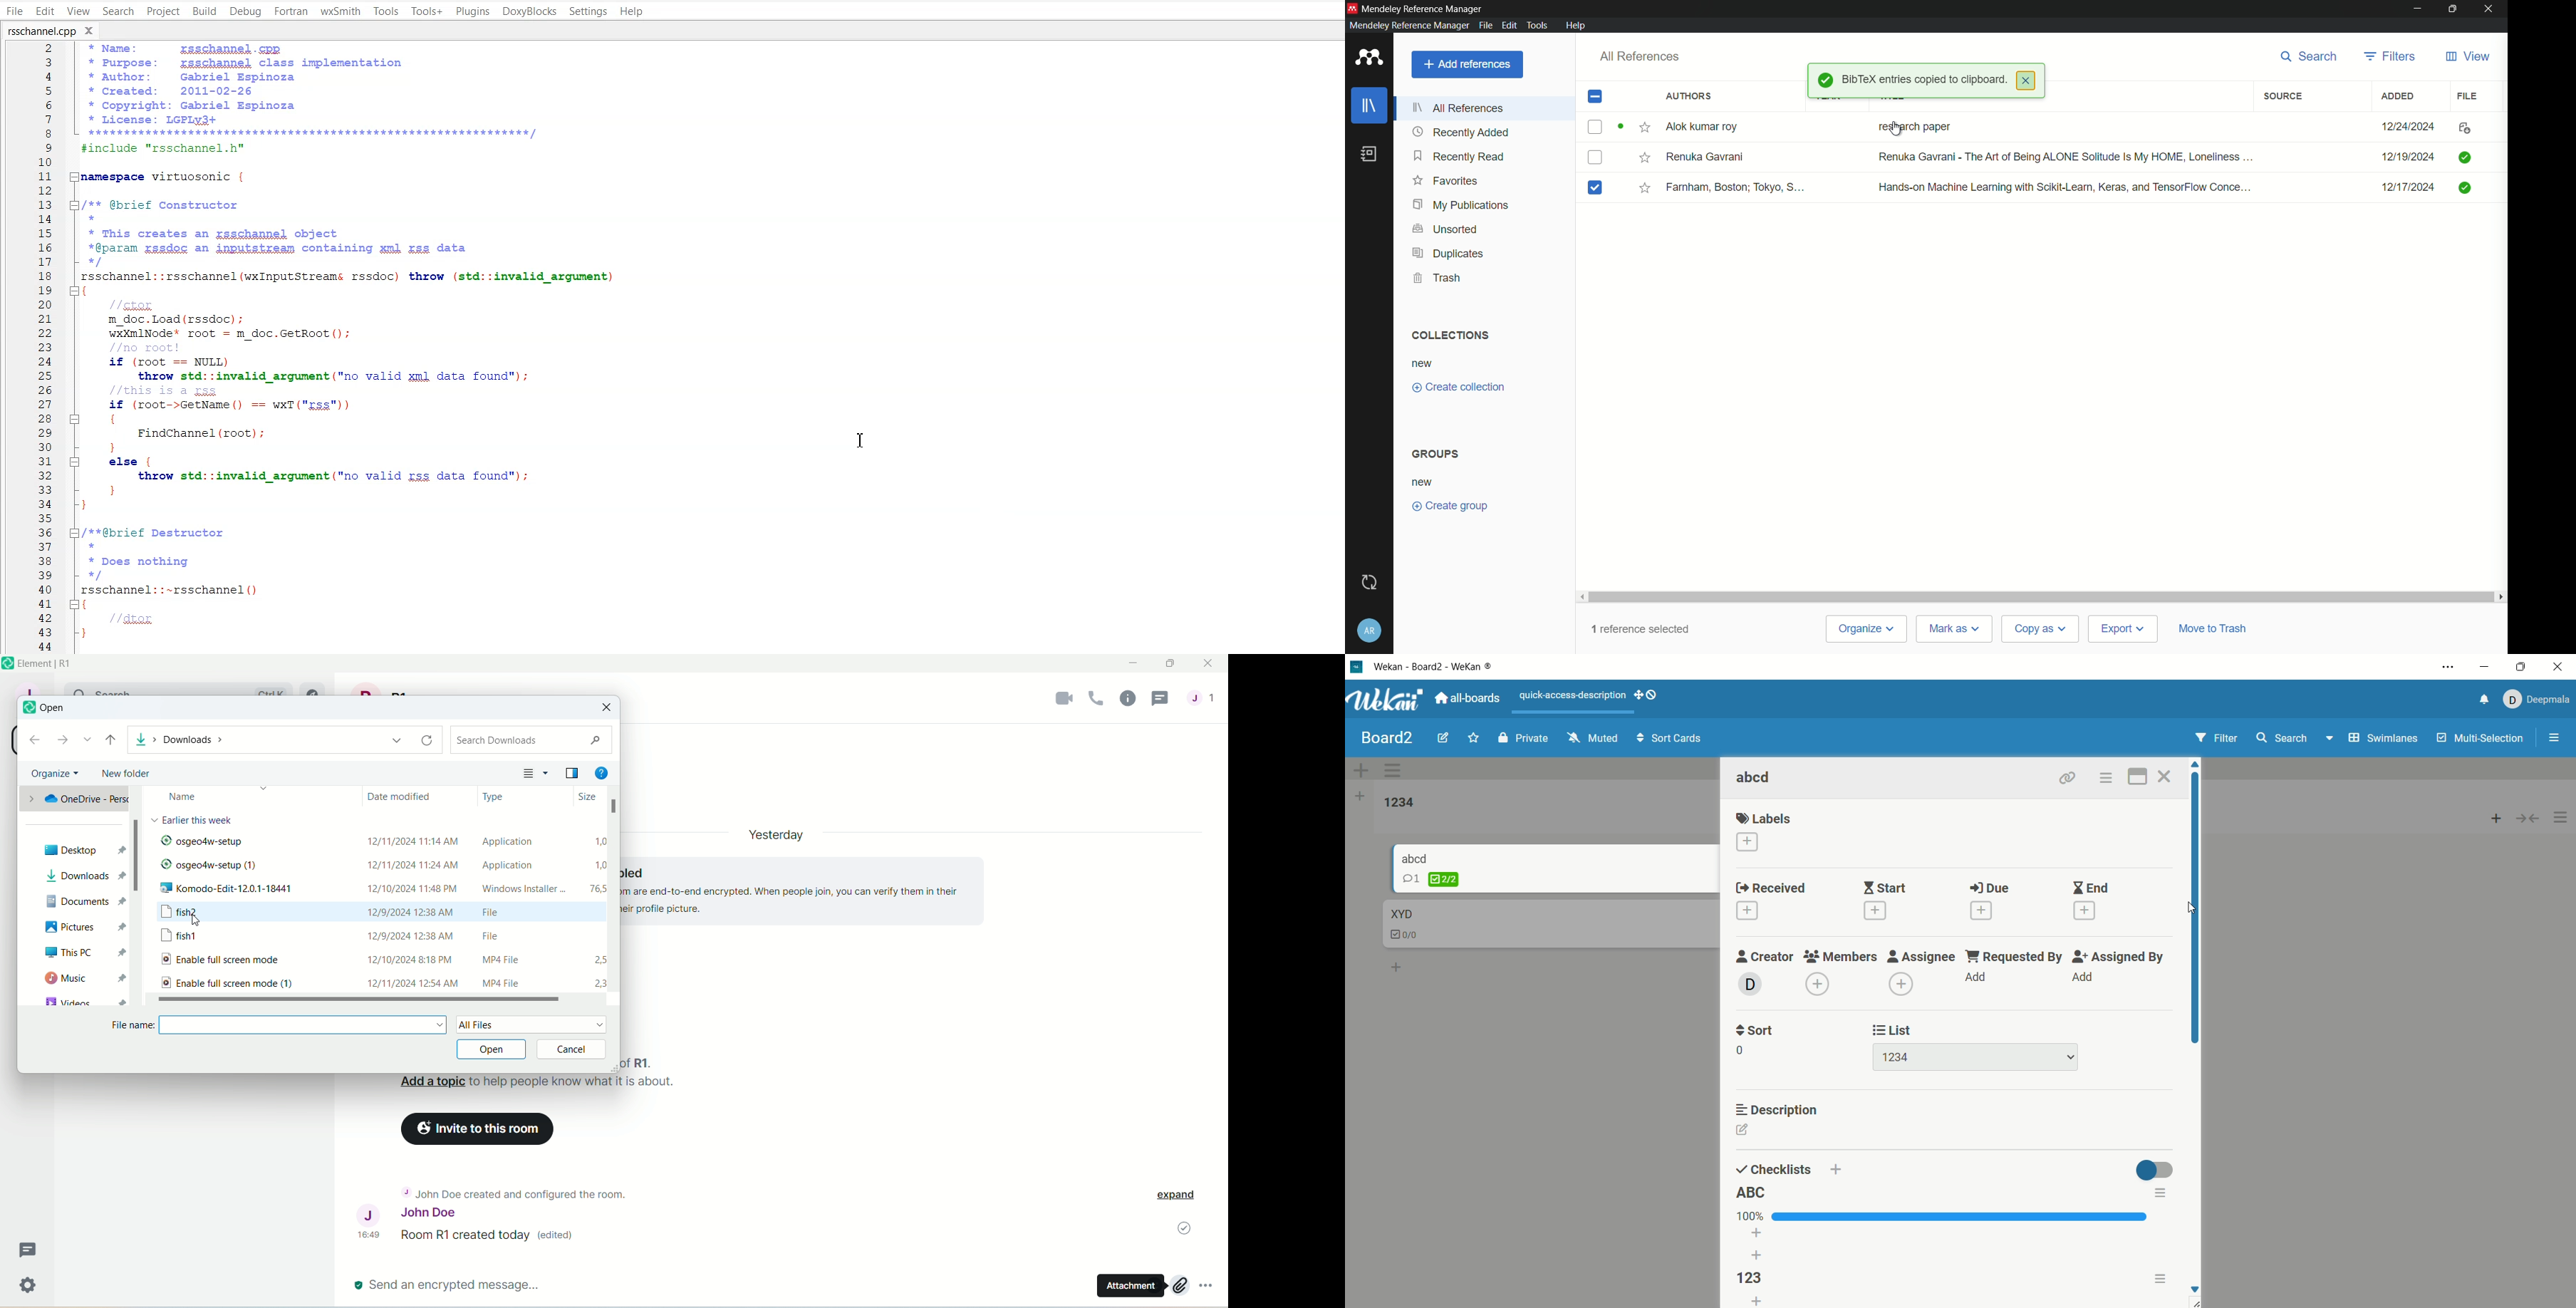 This screenshot has width=2576, height=1316. Describe the element at coordinates (2085, 910) in the screenshot. I see `add` at that location.